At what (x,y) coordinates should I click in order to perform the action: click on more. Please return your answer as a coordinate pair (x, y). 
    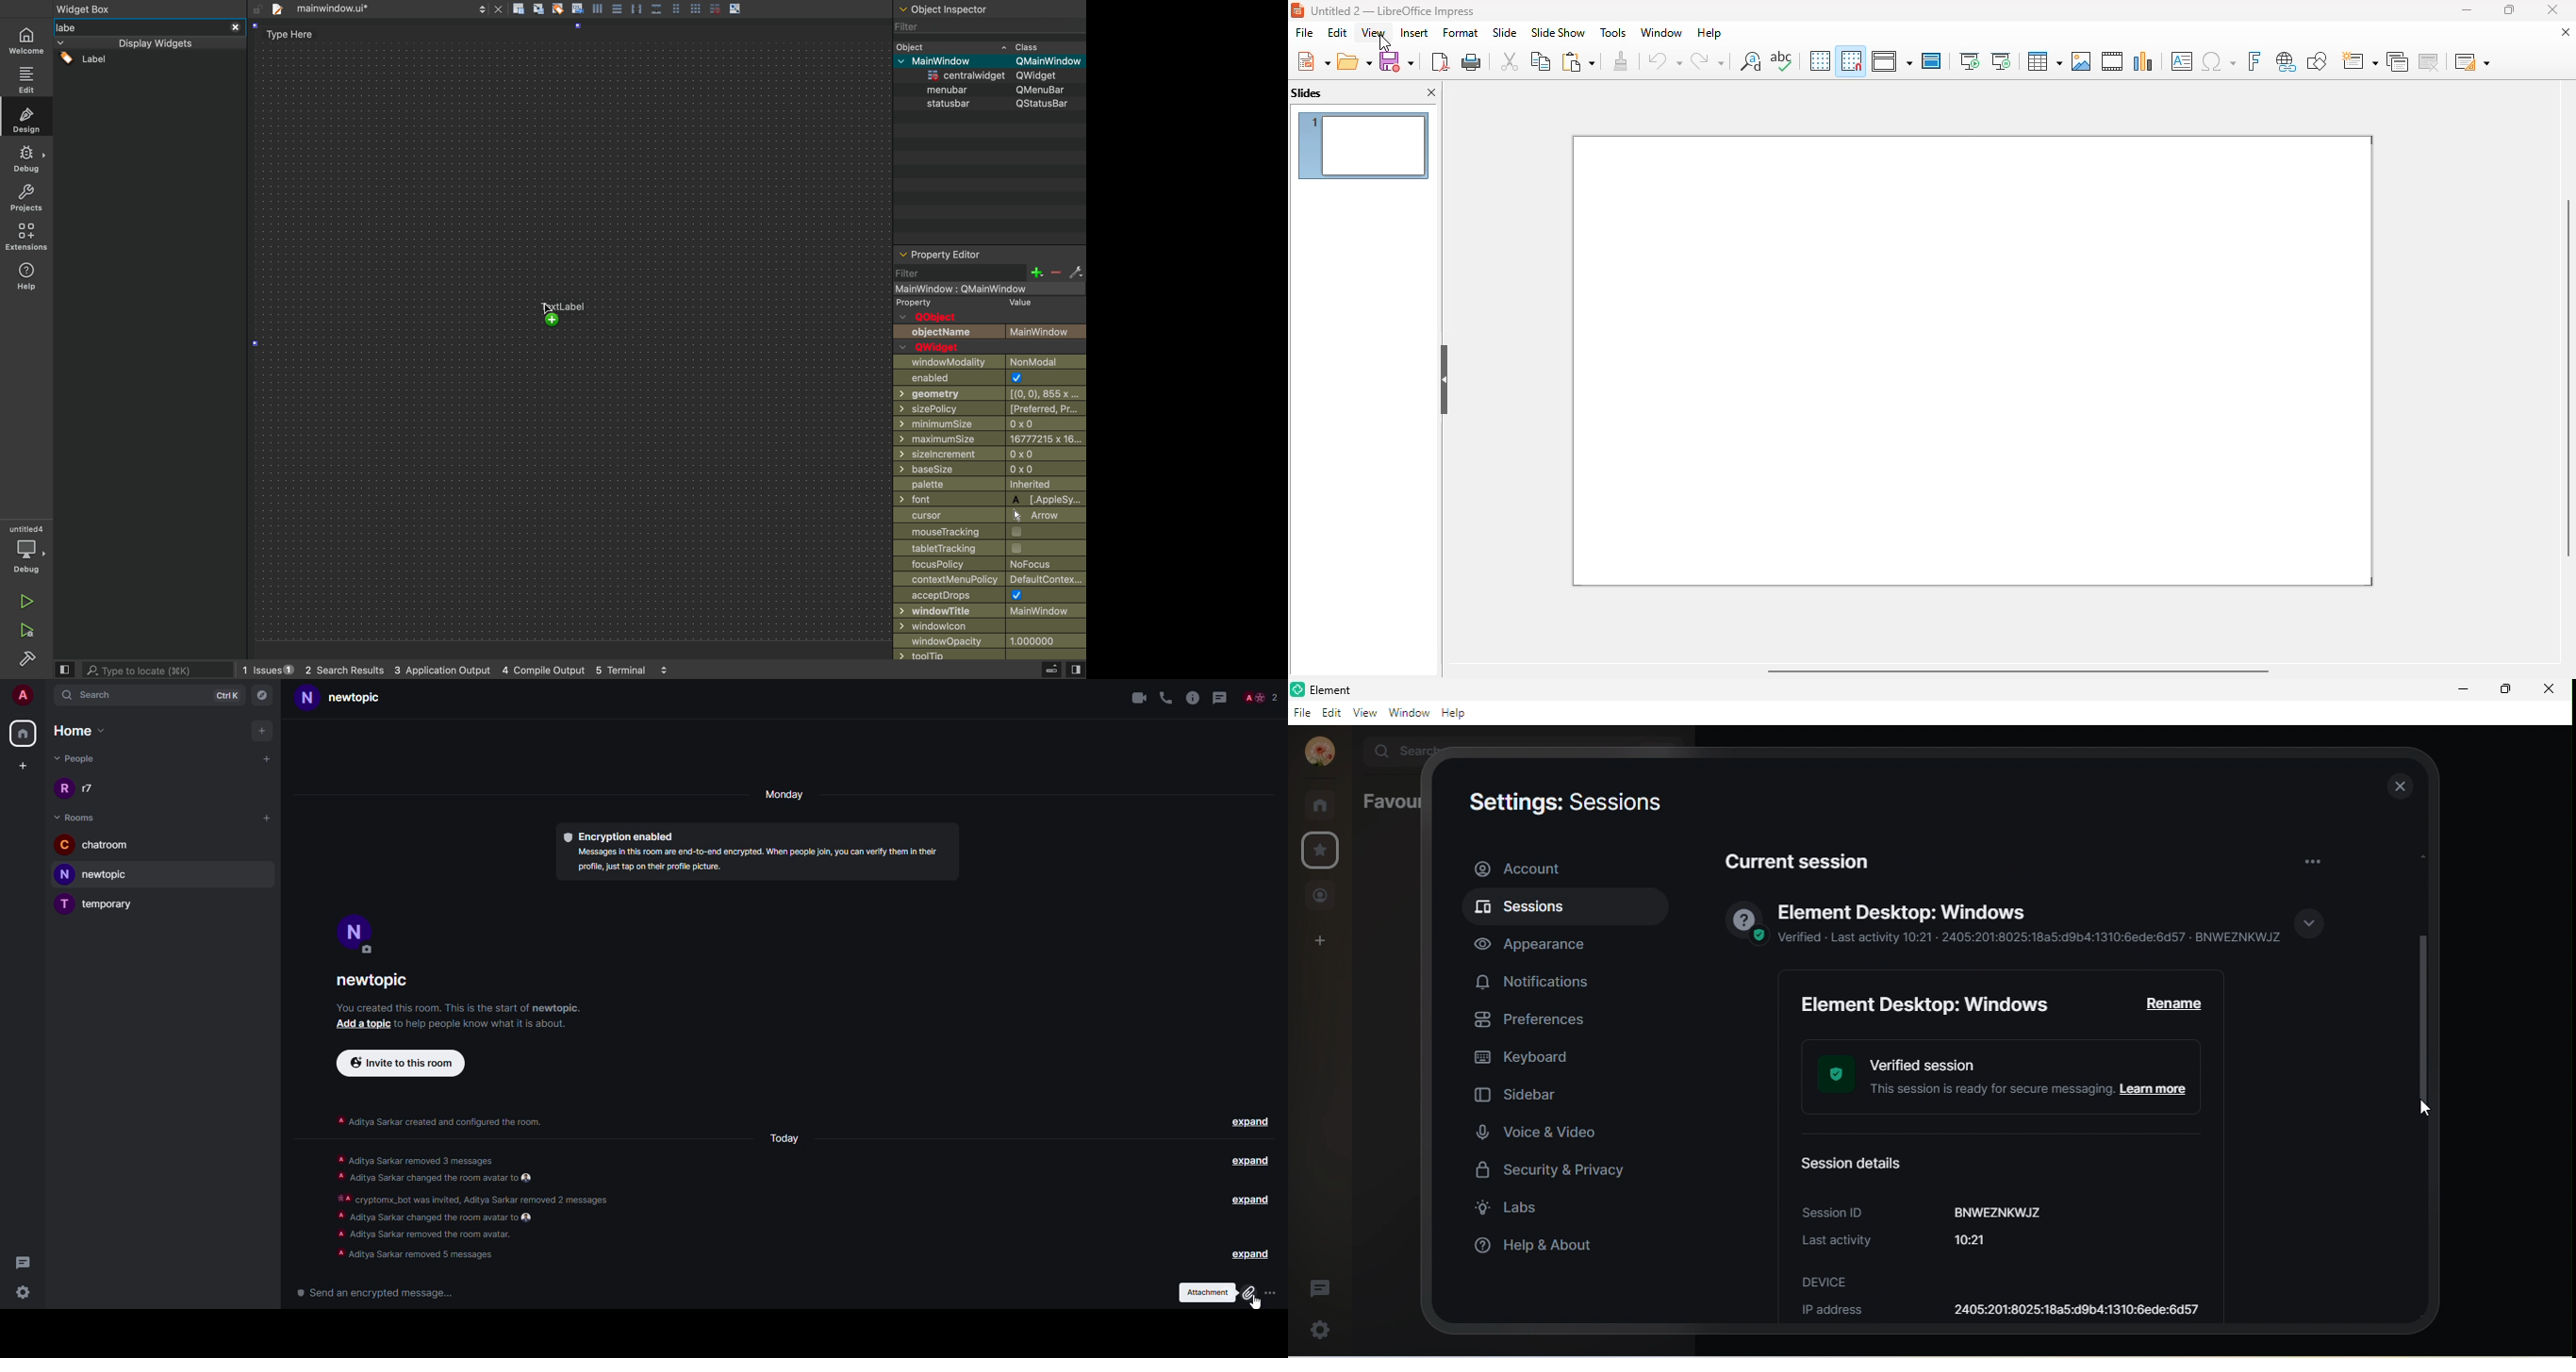
    Looking at the image, I should click on (1271, 1293).